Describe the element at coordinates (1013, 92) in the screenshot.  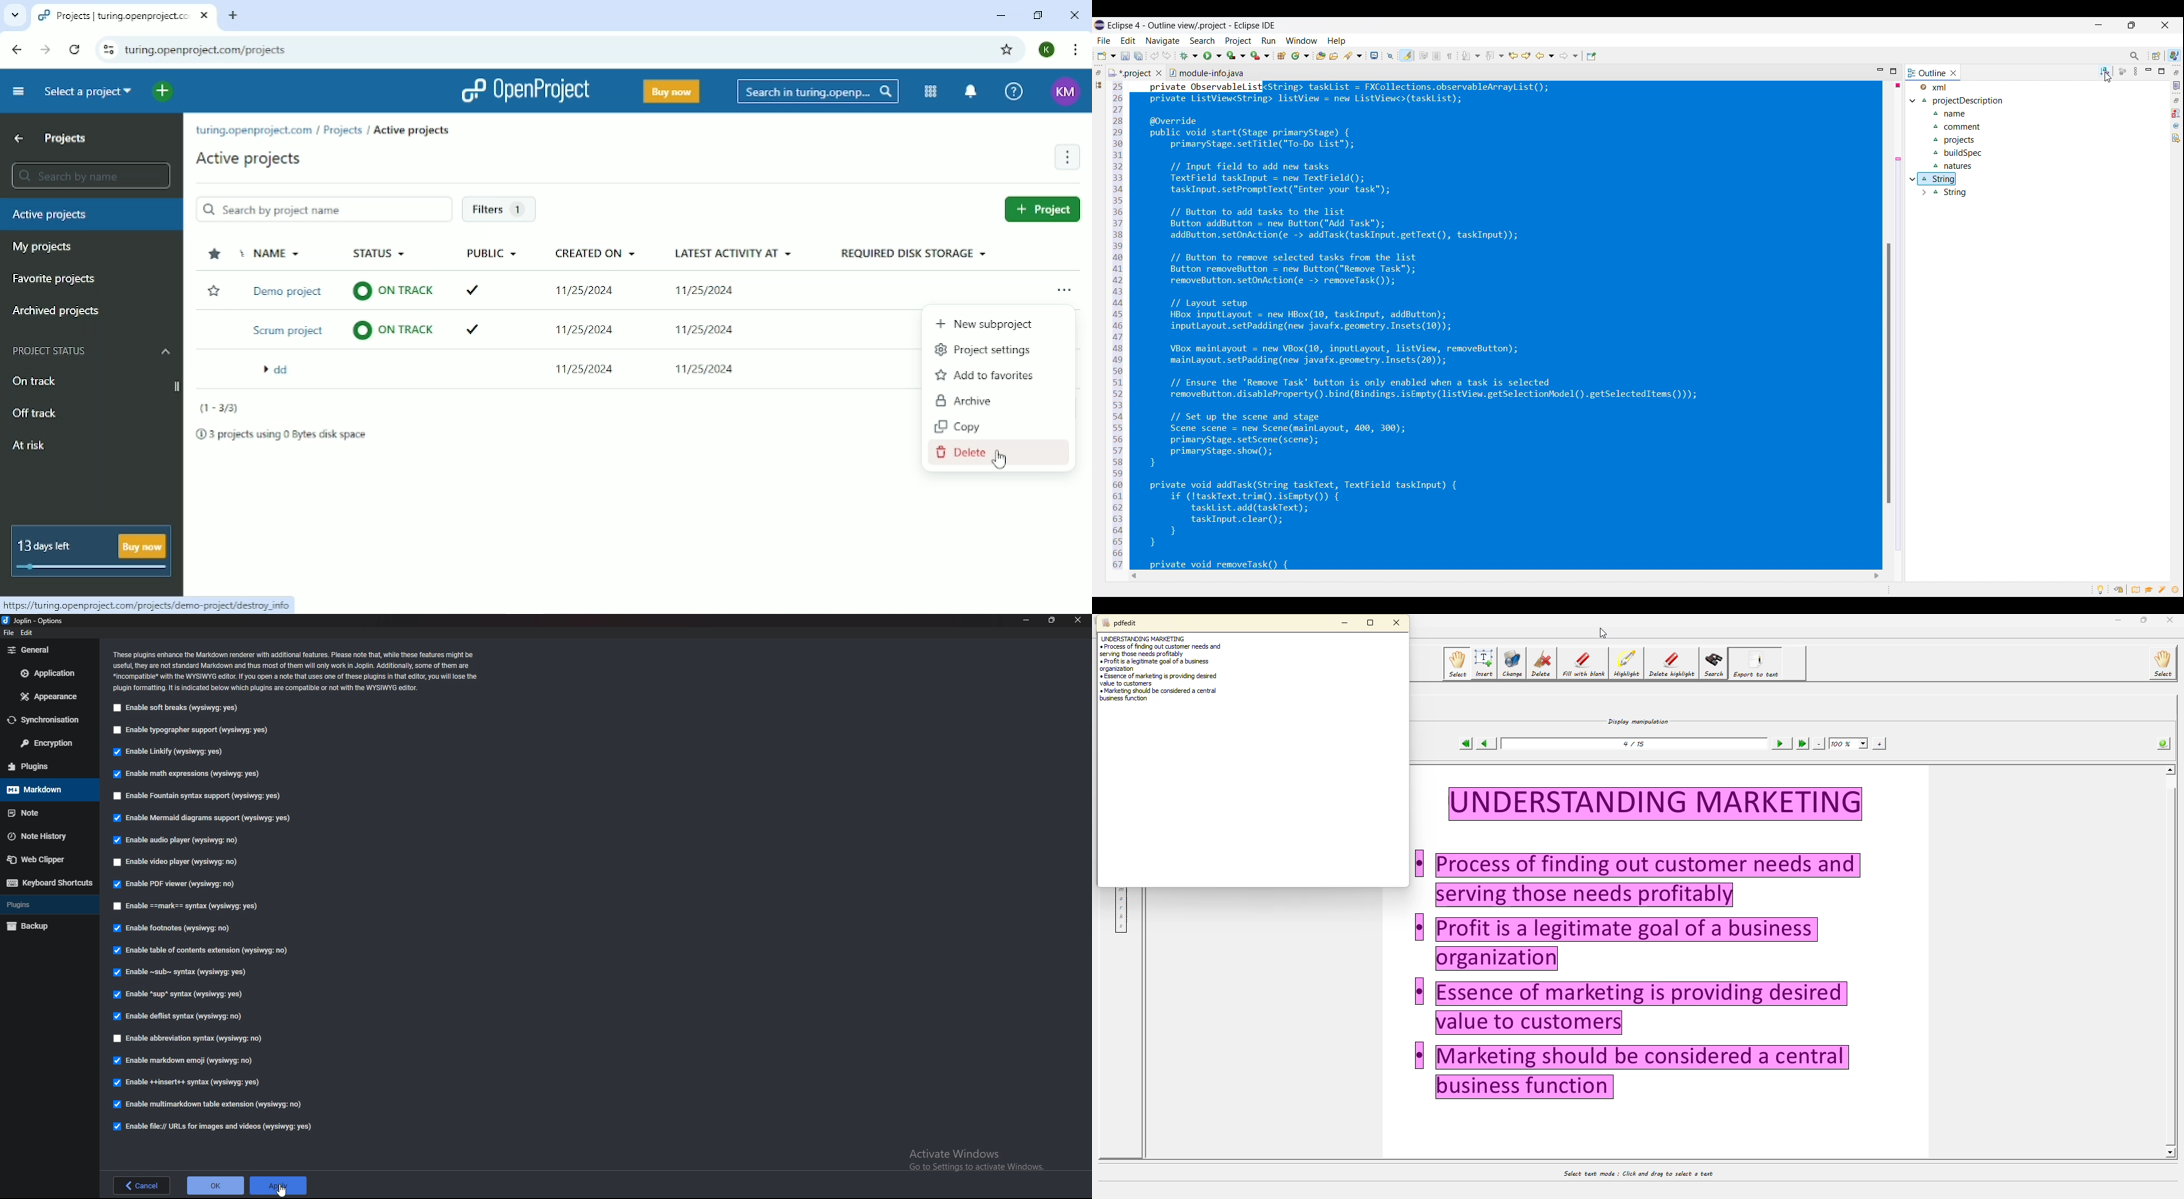
I see `Help` at that location.